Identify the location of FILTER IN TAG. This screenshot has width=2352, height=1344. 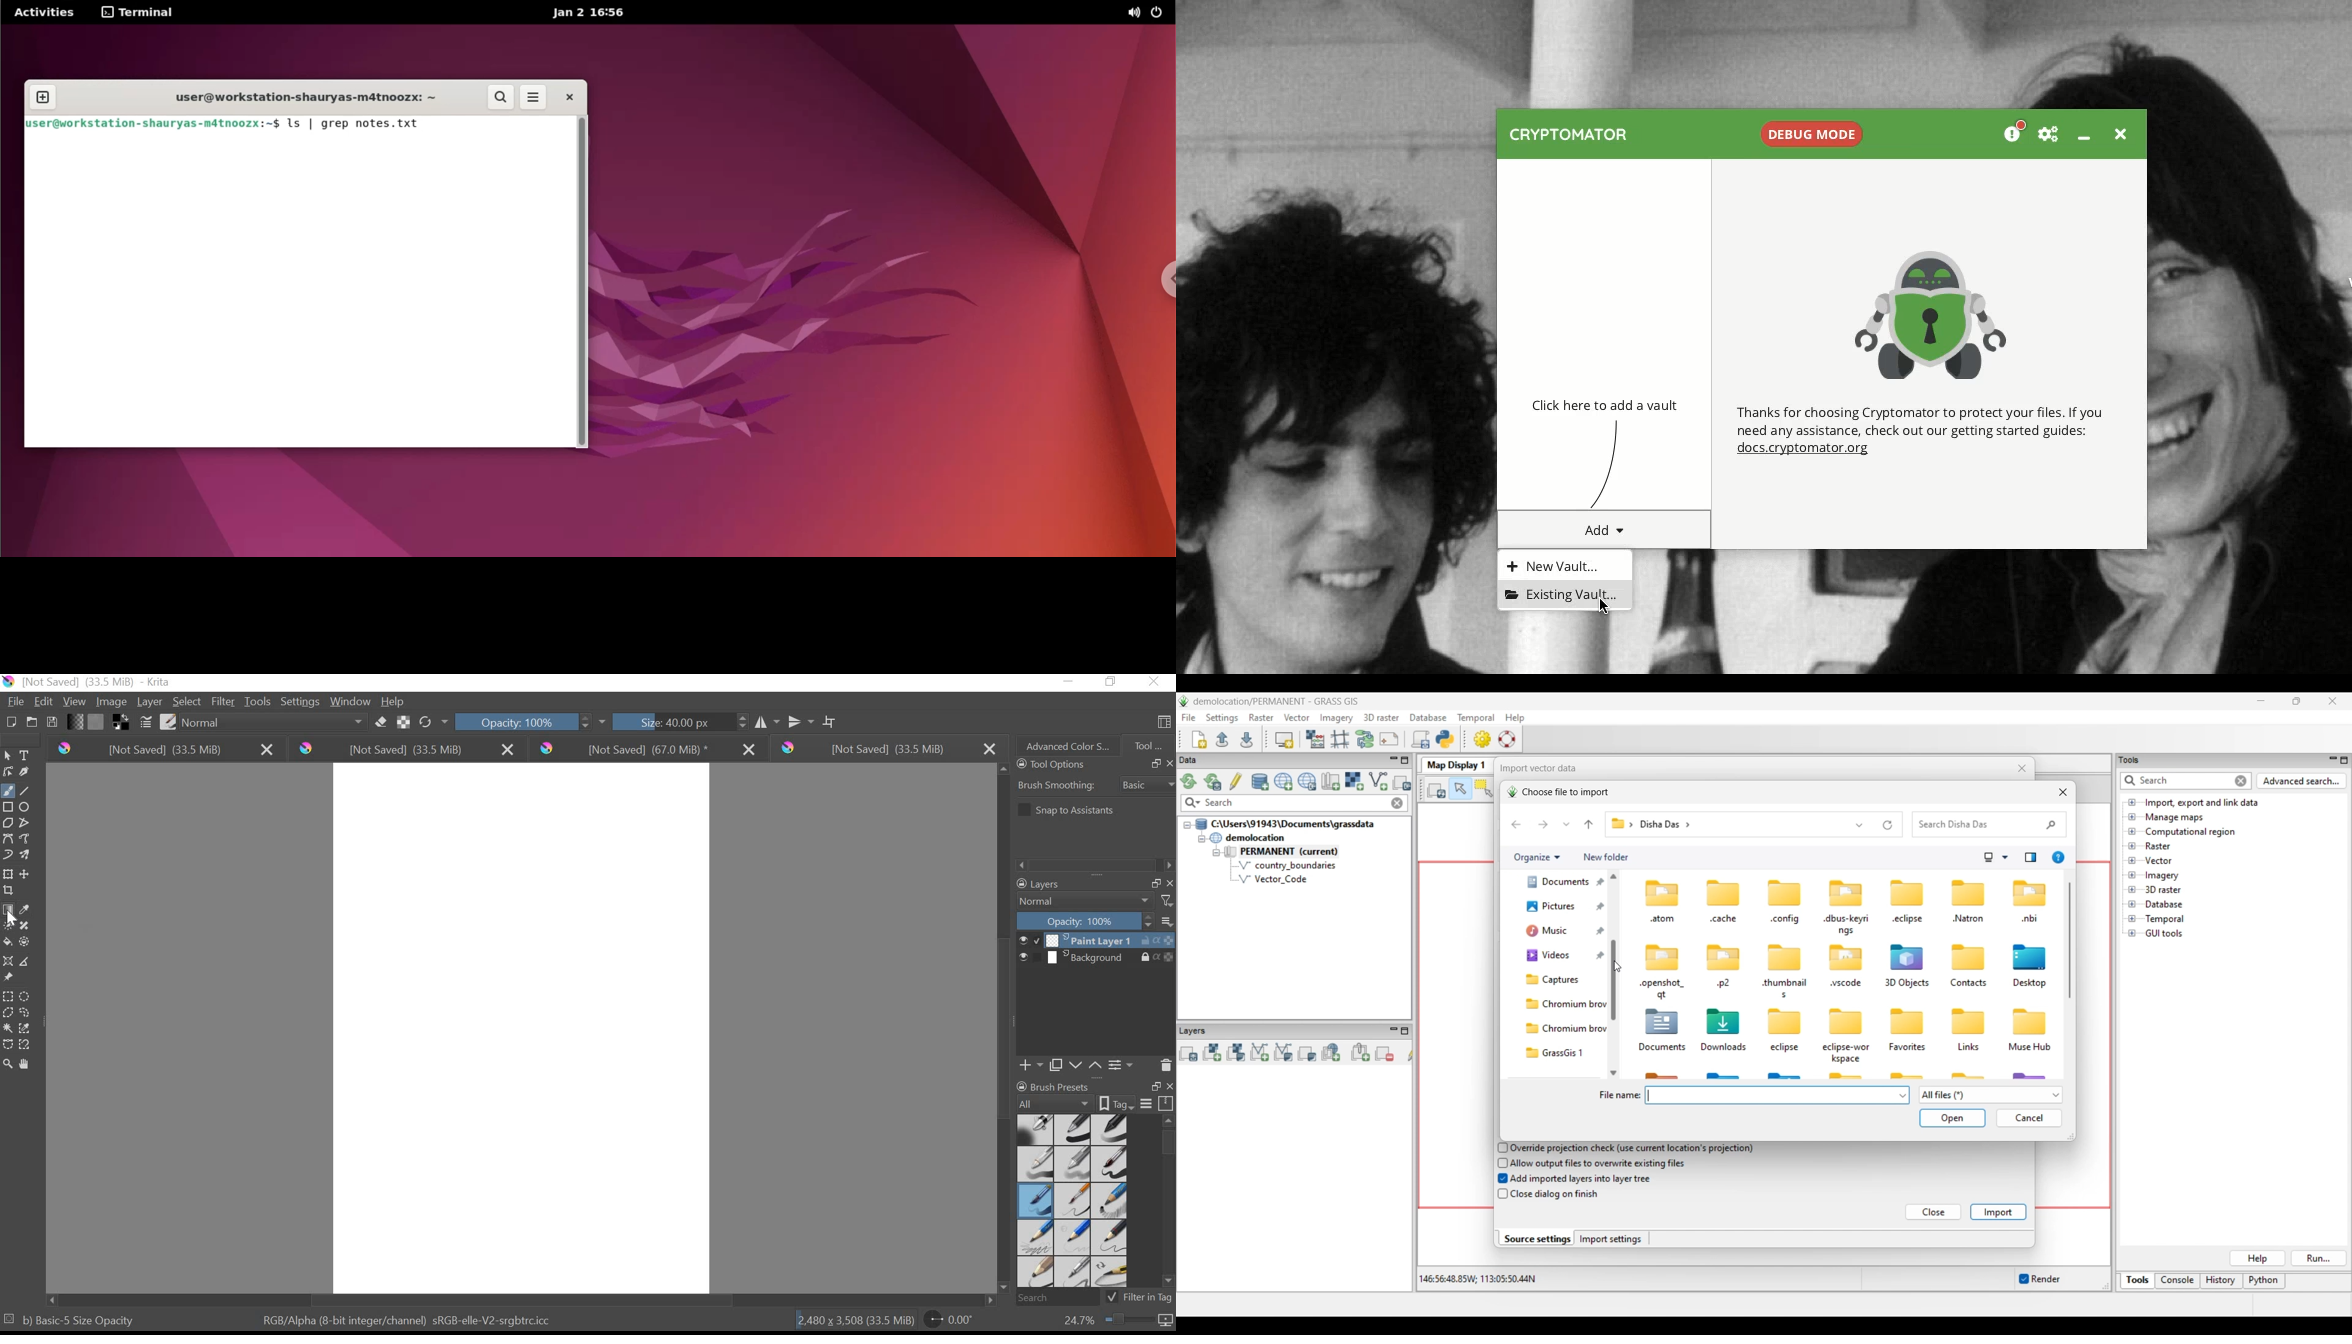
(1150, 1299).